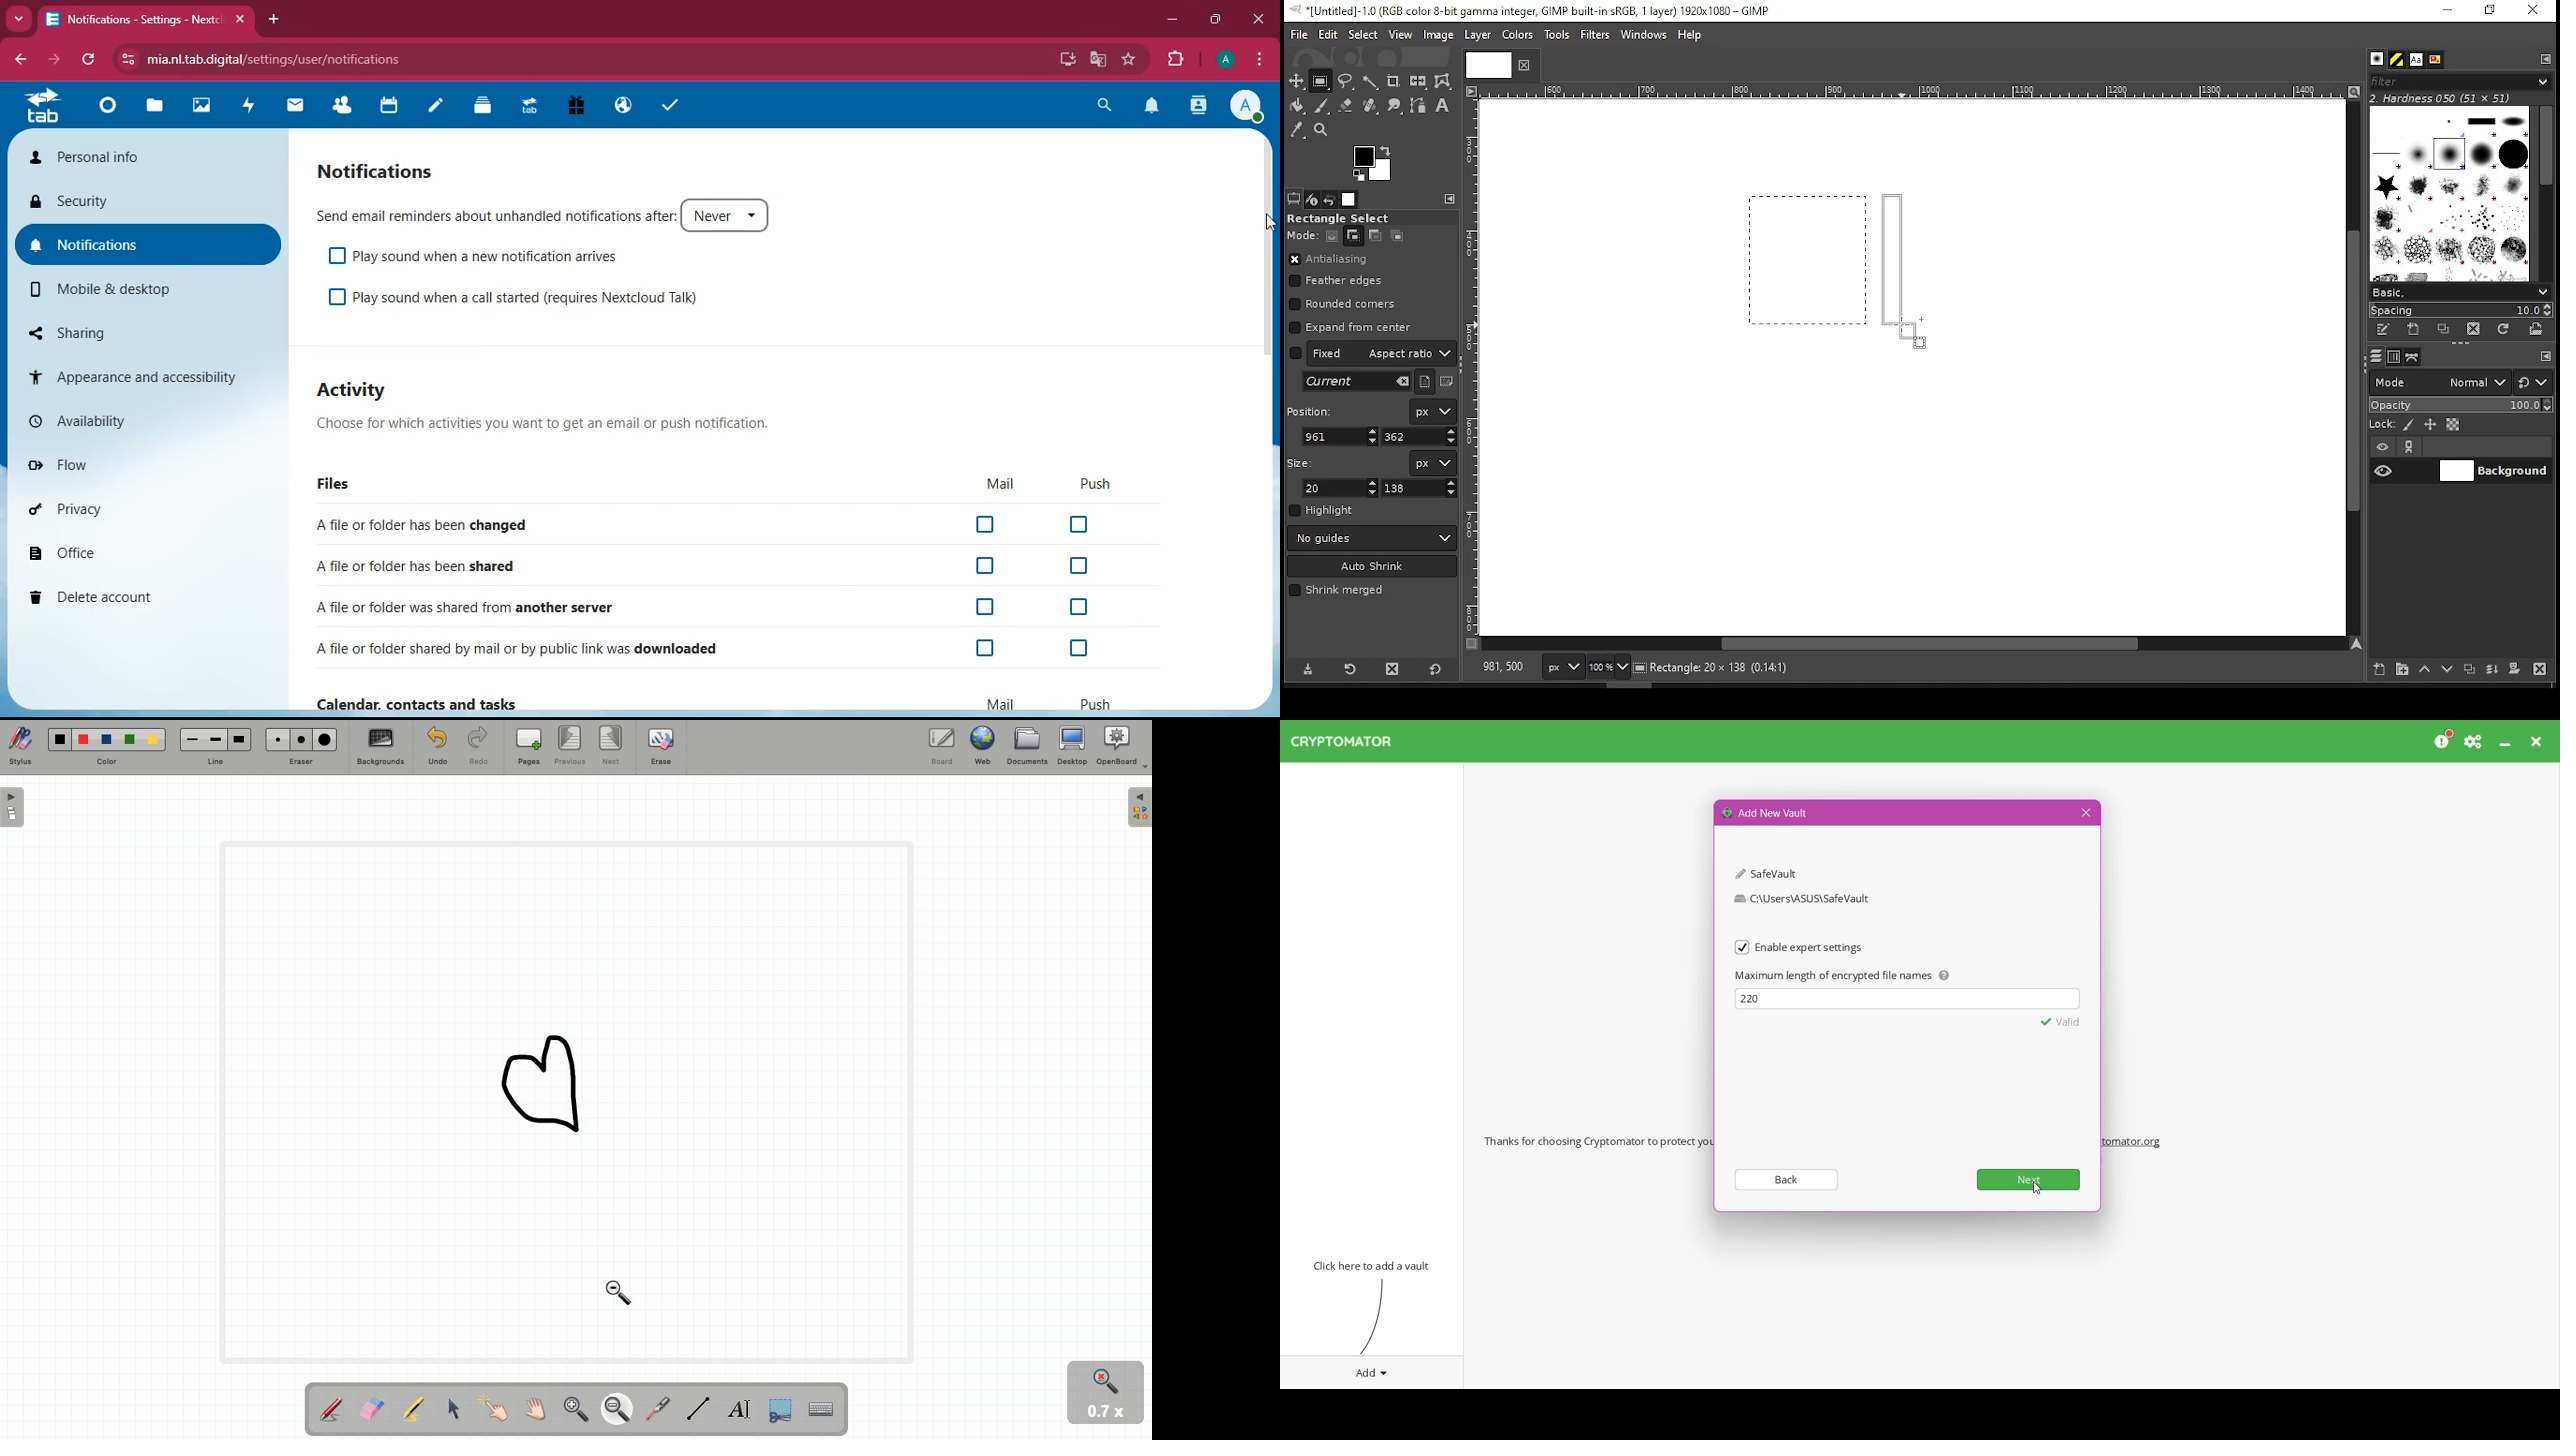 This screenshot has width=2576, height=1456. Describe the element at coordinates (90, 58) in the screenshot. I see `refresh` at that location.